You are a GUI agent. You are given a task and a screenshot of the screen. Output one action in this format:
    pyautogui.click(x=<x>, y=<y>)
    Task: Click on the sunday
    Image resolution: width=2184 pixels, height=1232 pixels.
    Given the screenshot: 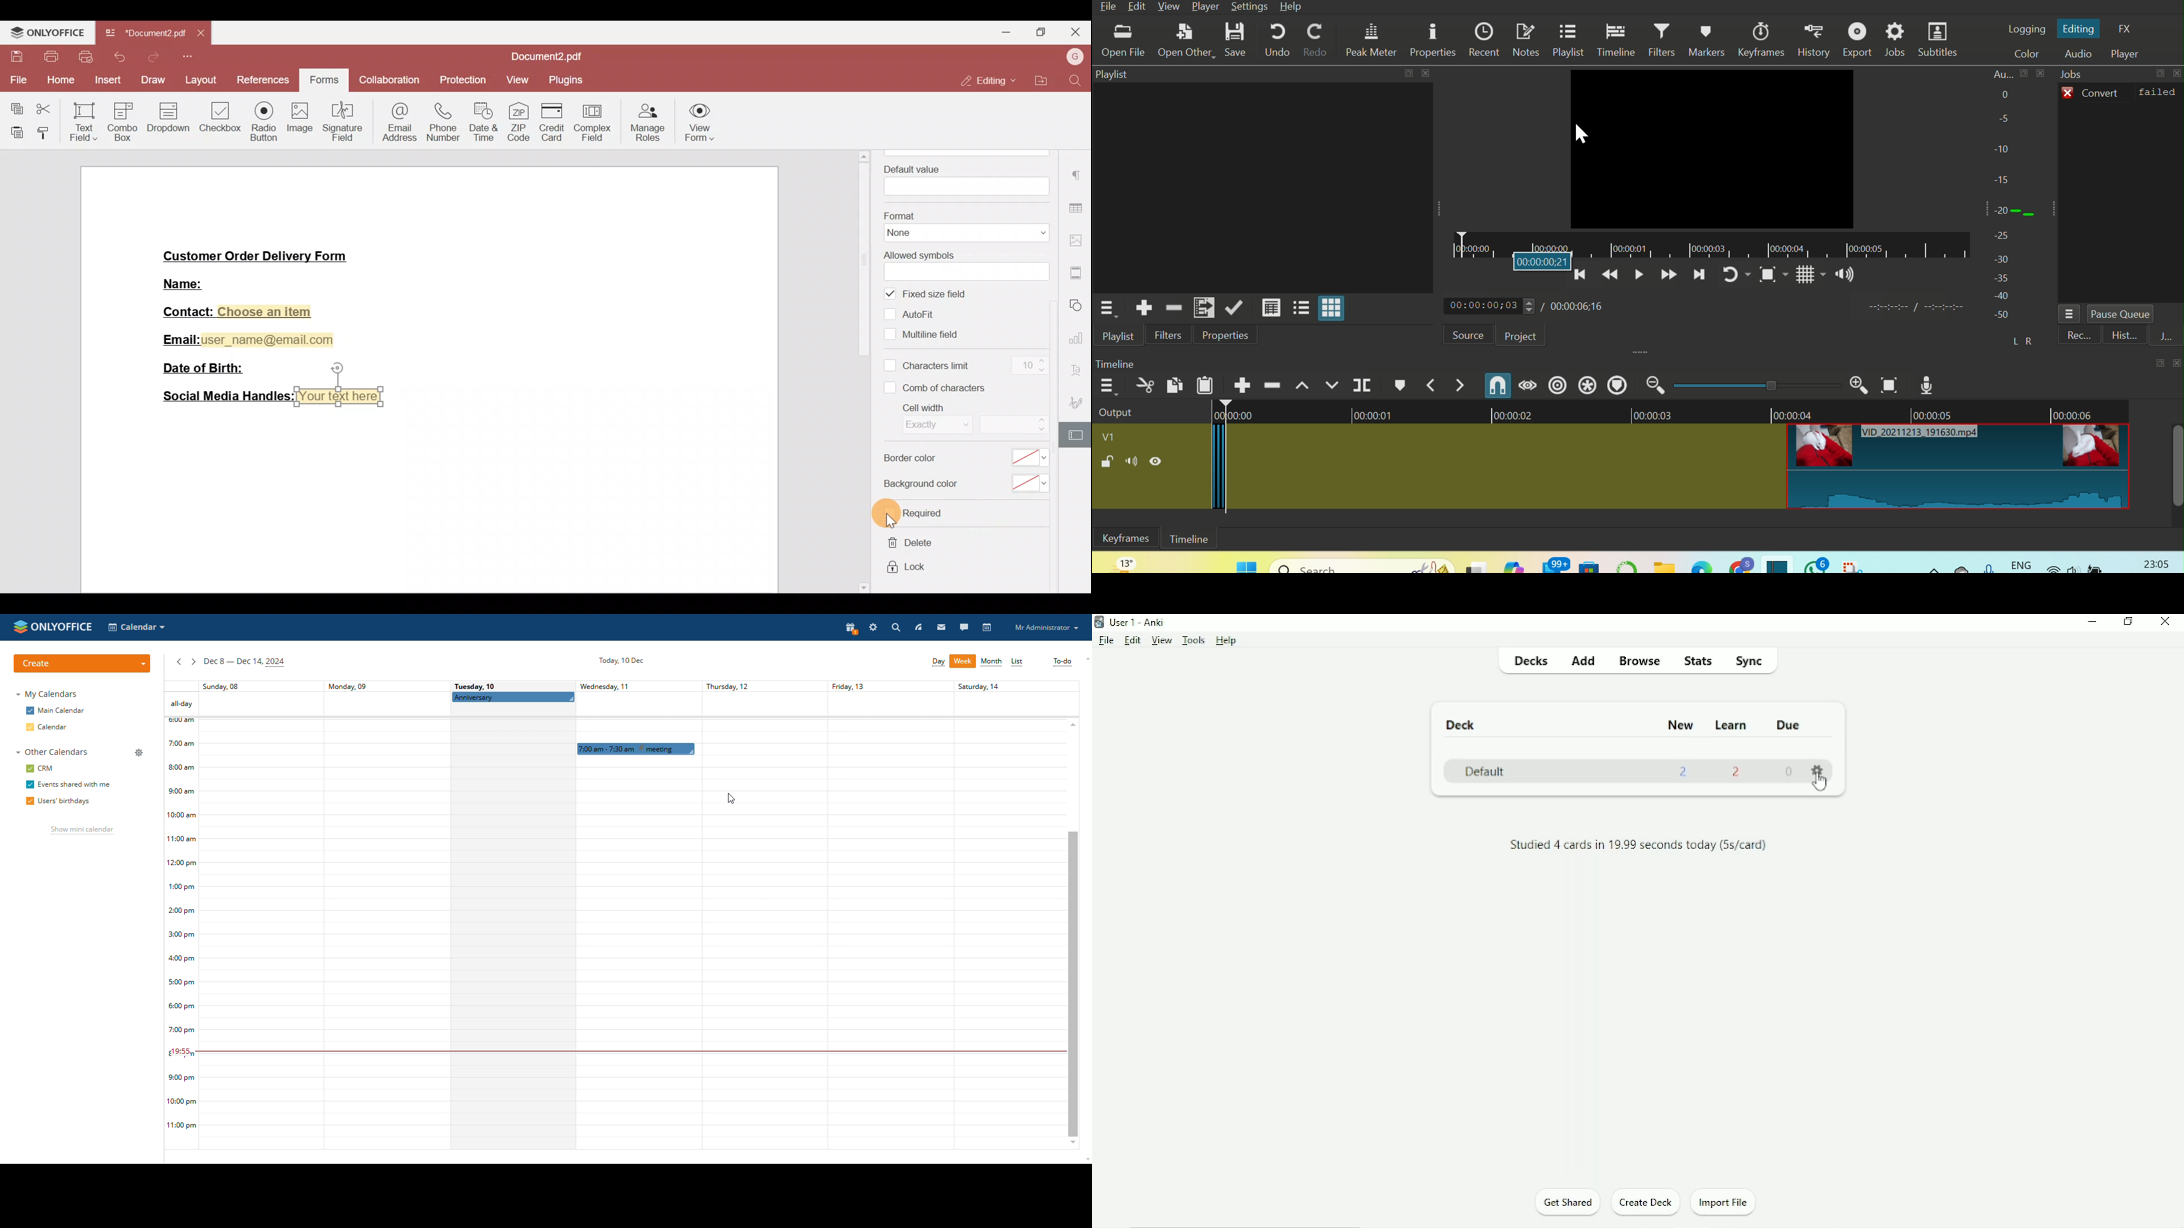 What is the action you would take?
    pyautogui.click(x=260, y=917)
    